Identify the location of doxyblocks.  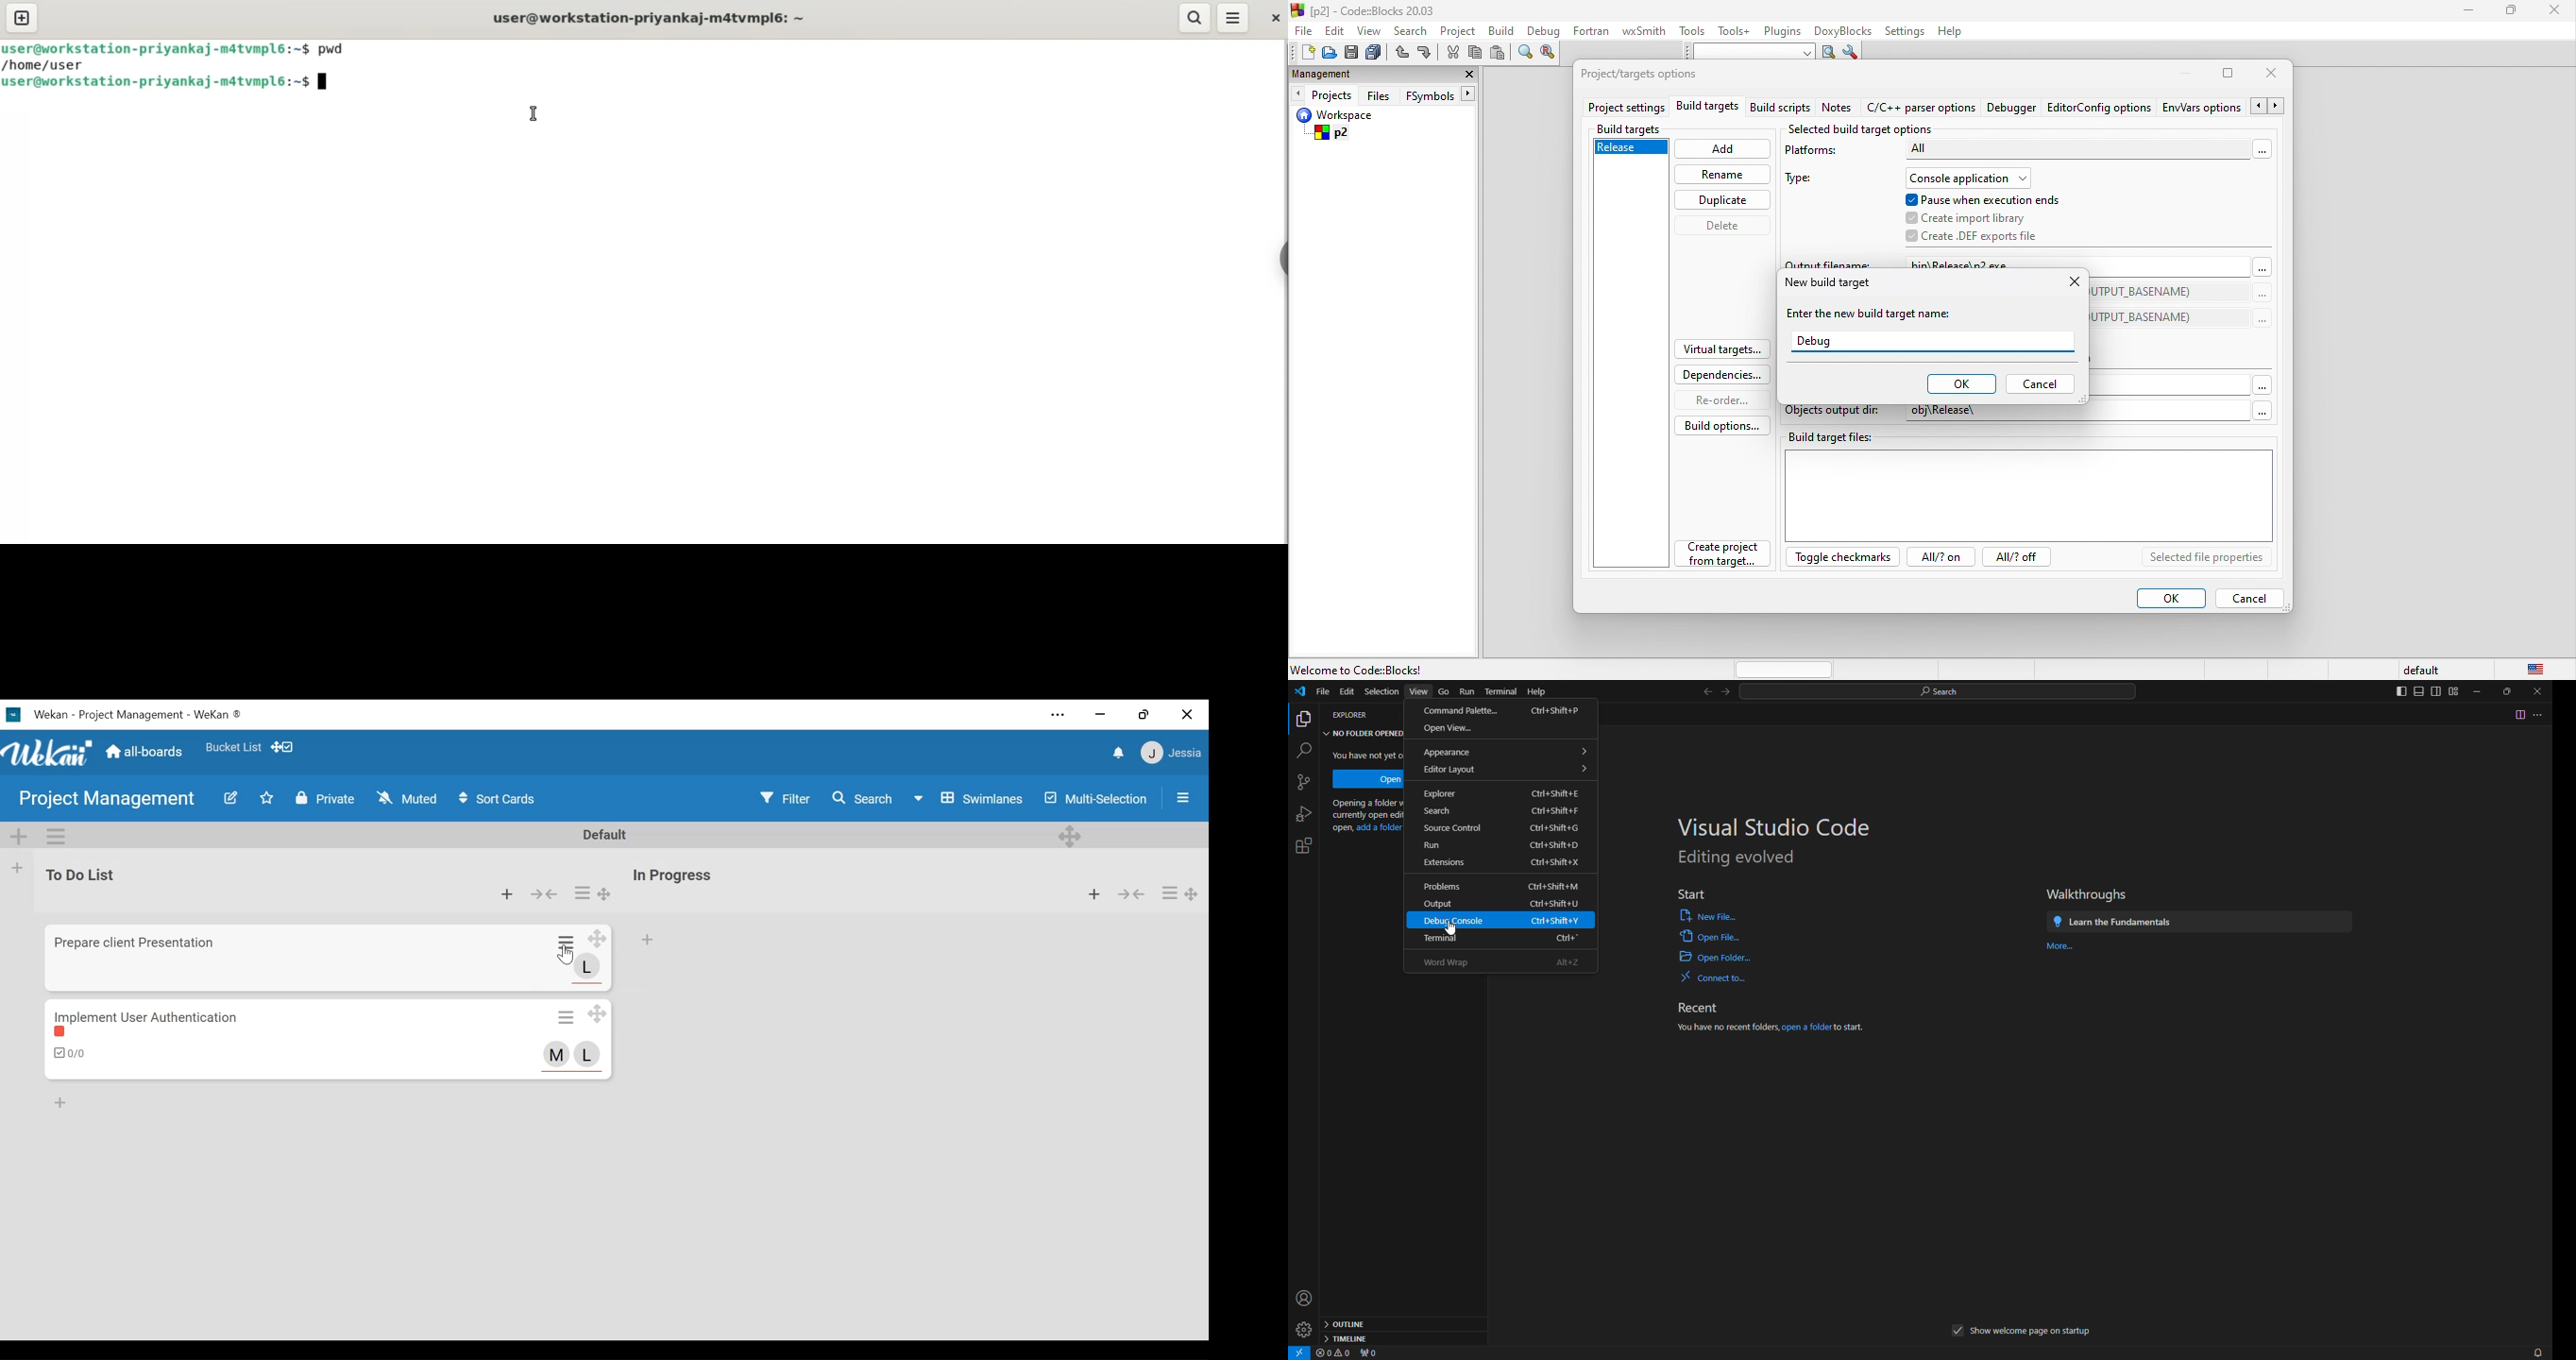
(1844, 31).